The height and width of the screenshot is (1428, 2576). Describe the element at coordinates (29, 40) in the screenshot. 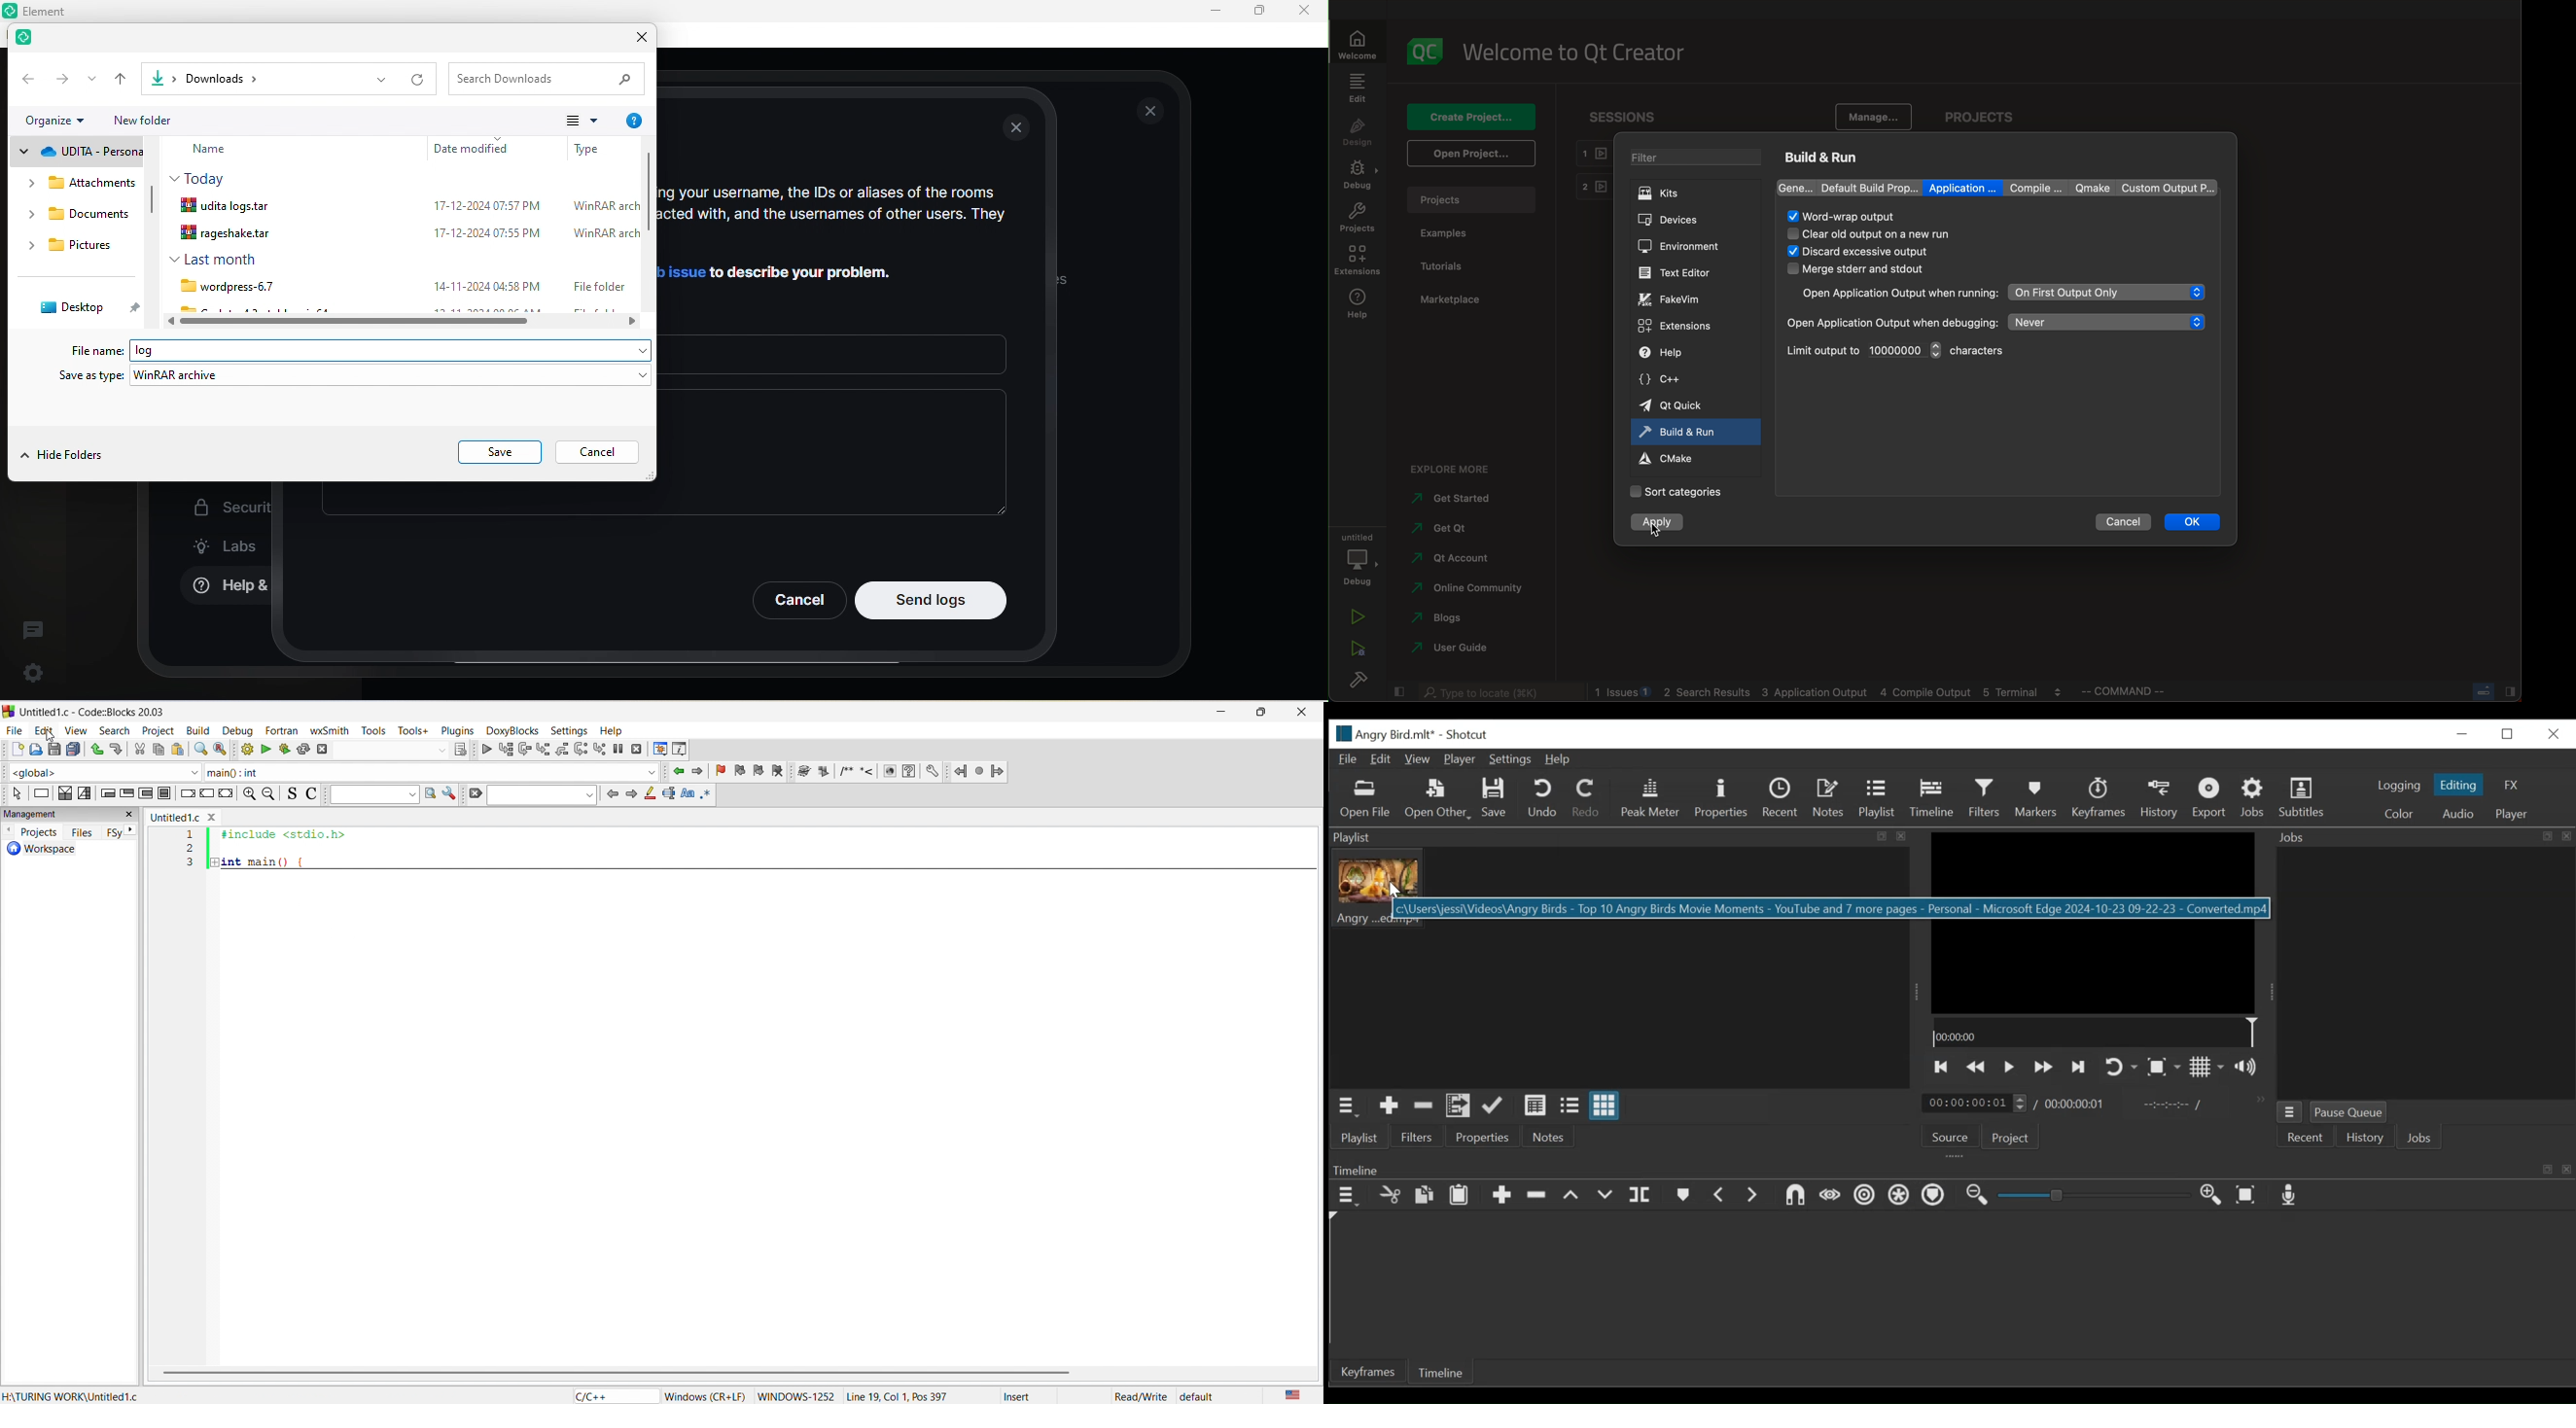

I see `element` at that location.